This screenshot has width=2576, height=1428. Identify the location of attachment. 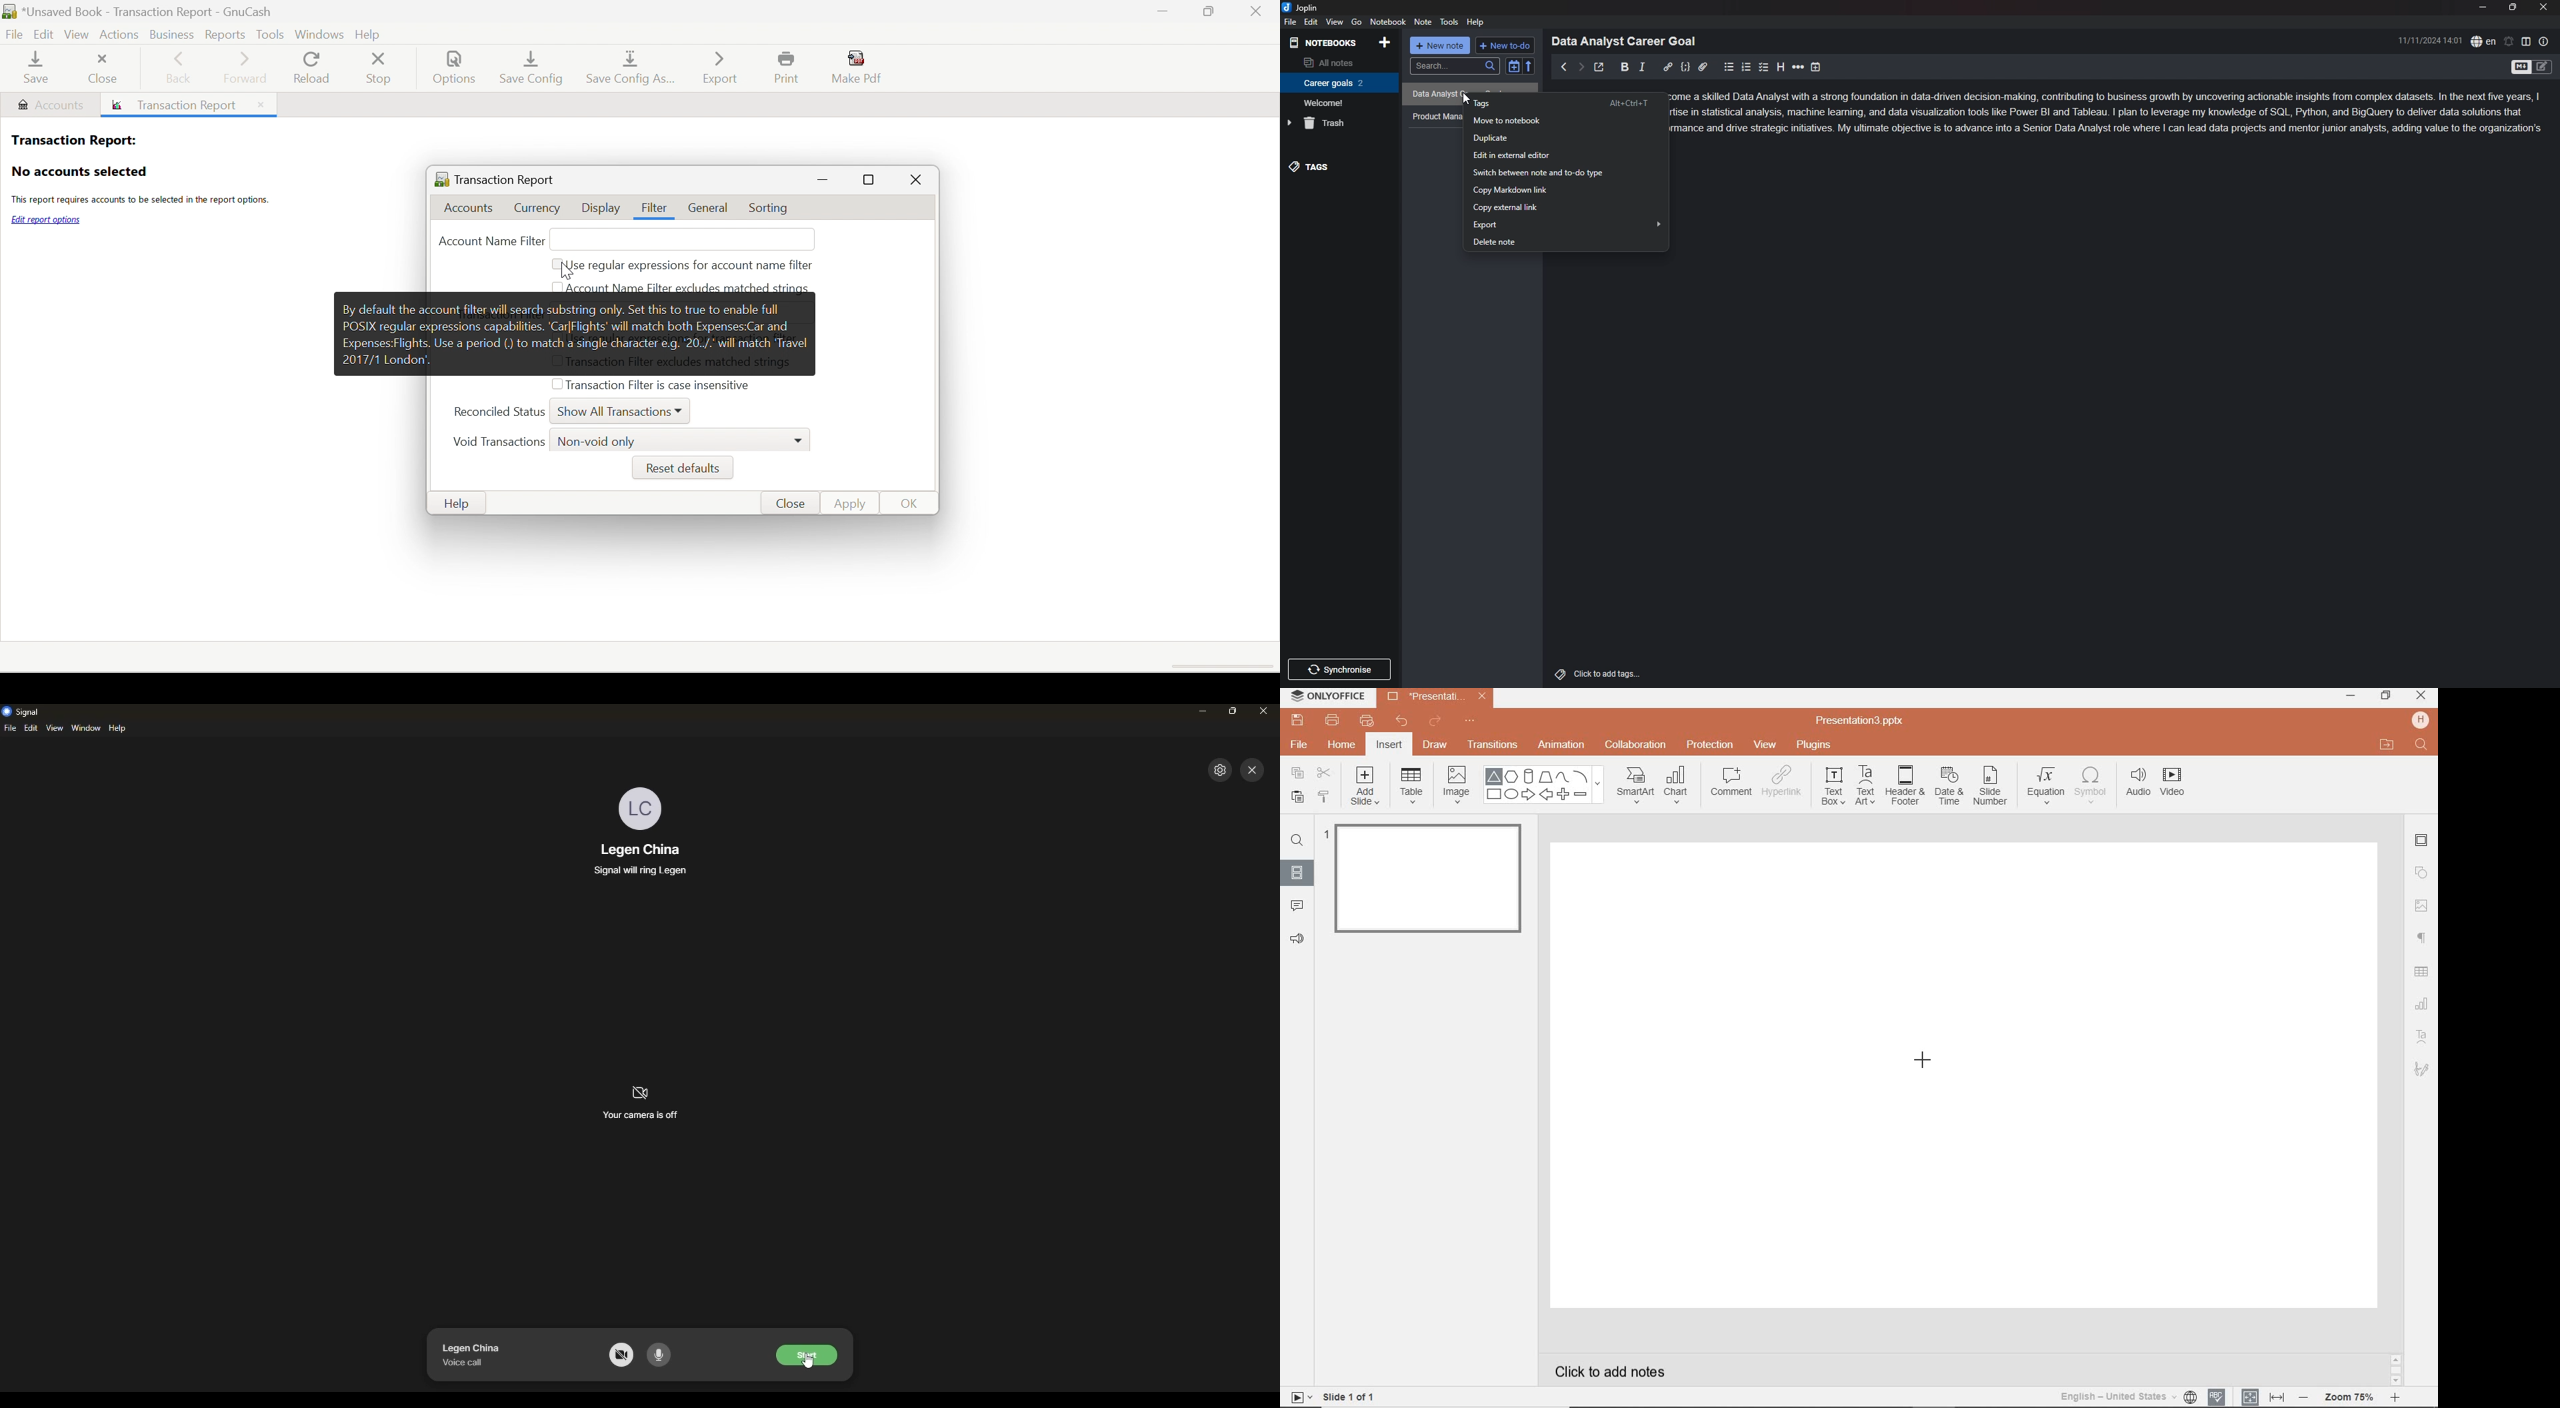
(1703, 67).